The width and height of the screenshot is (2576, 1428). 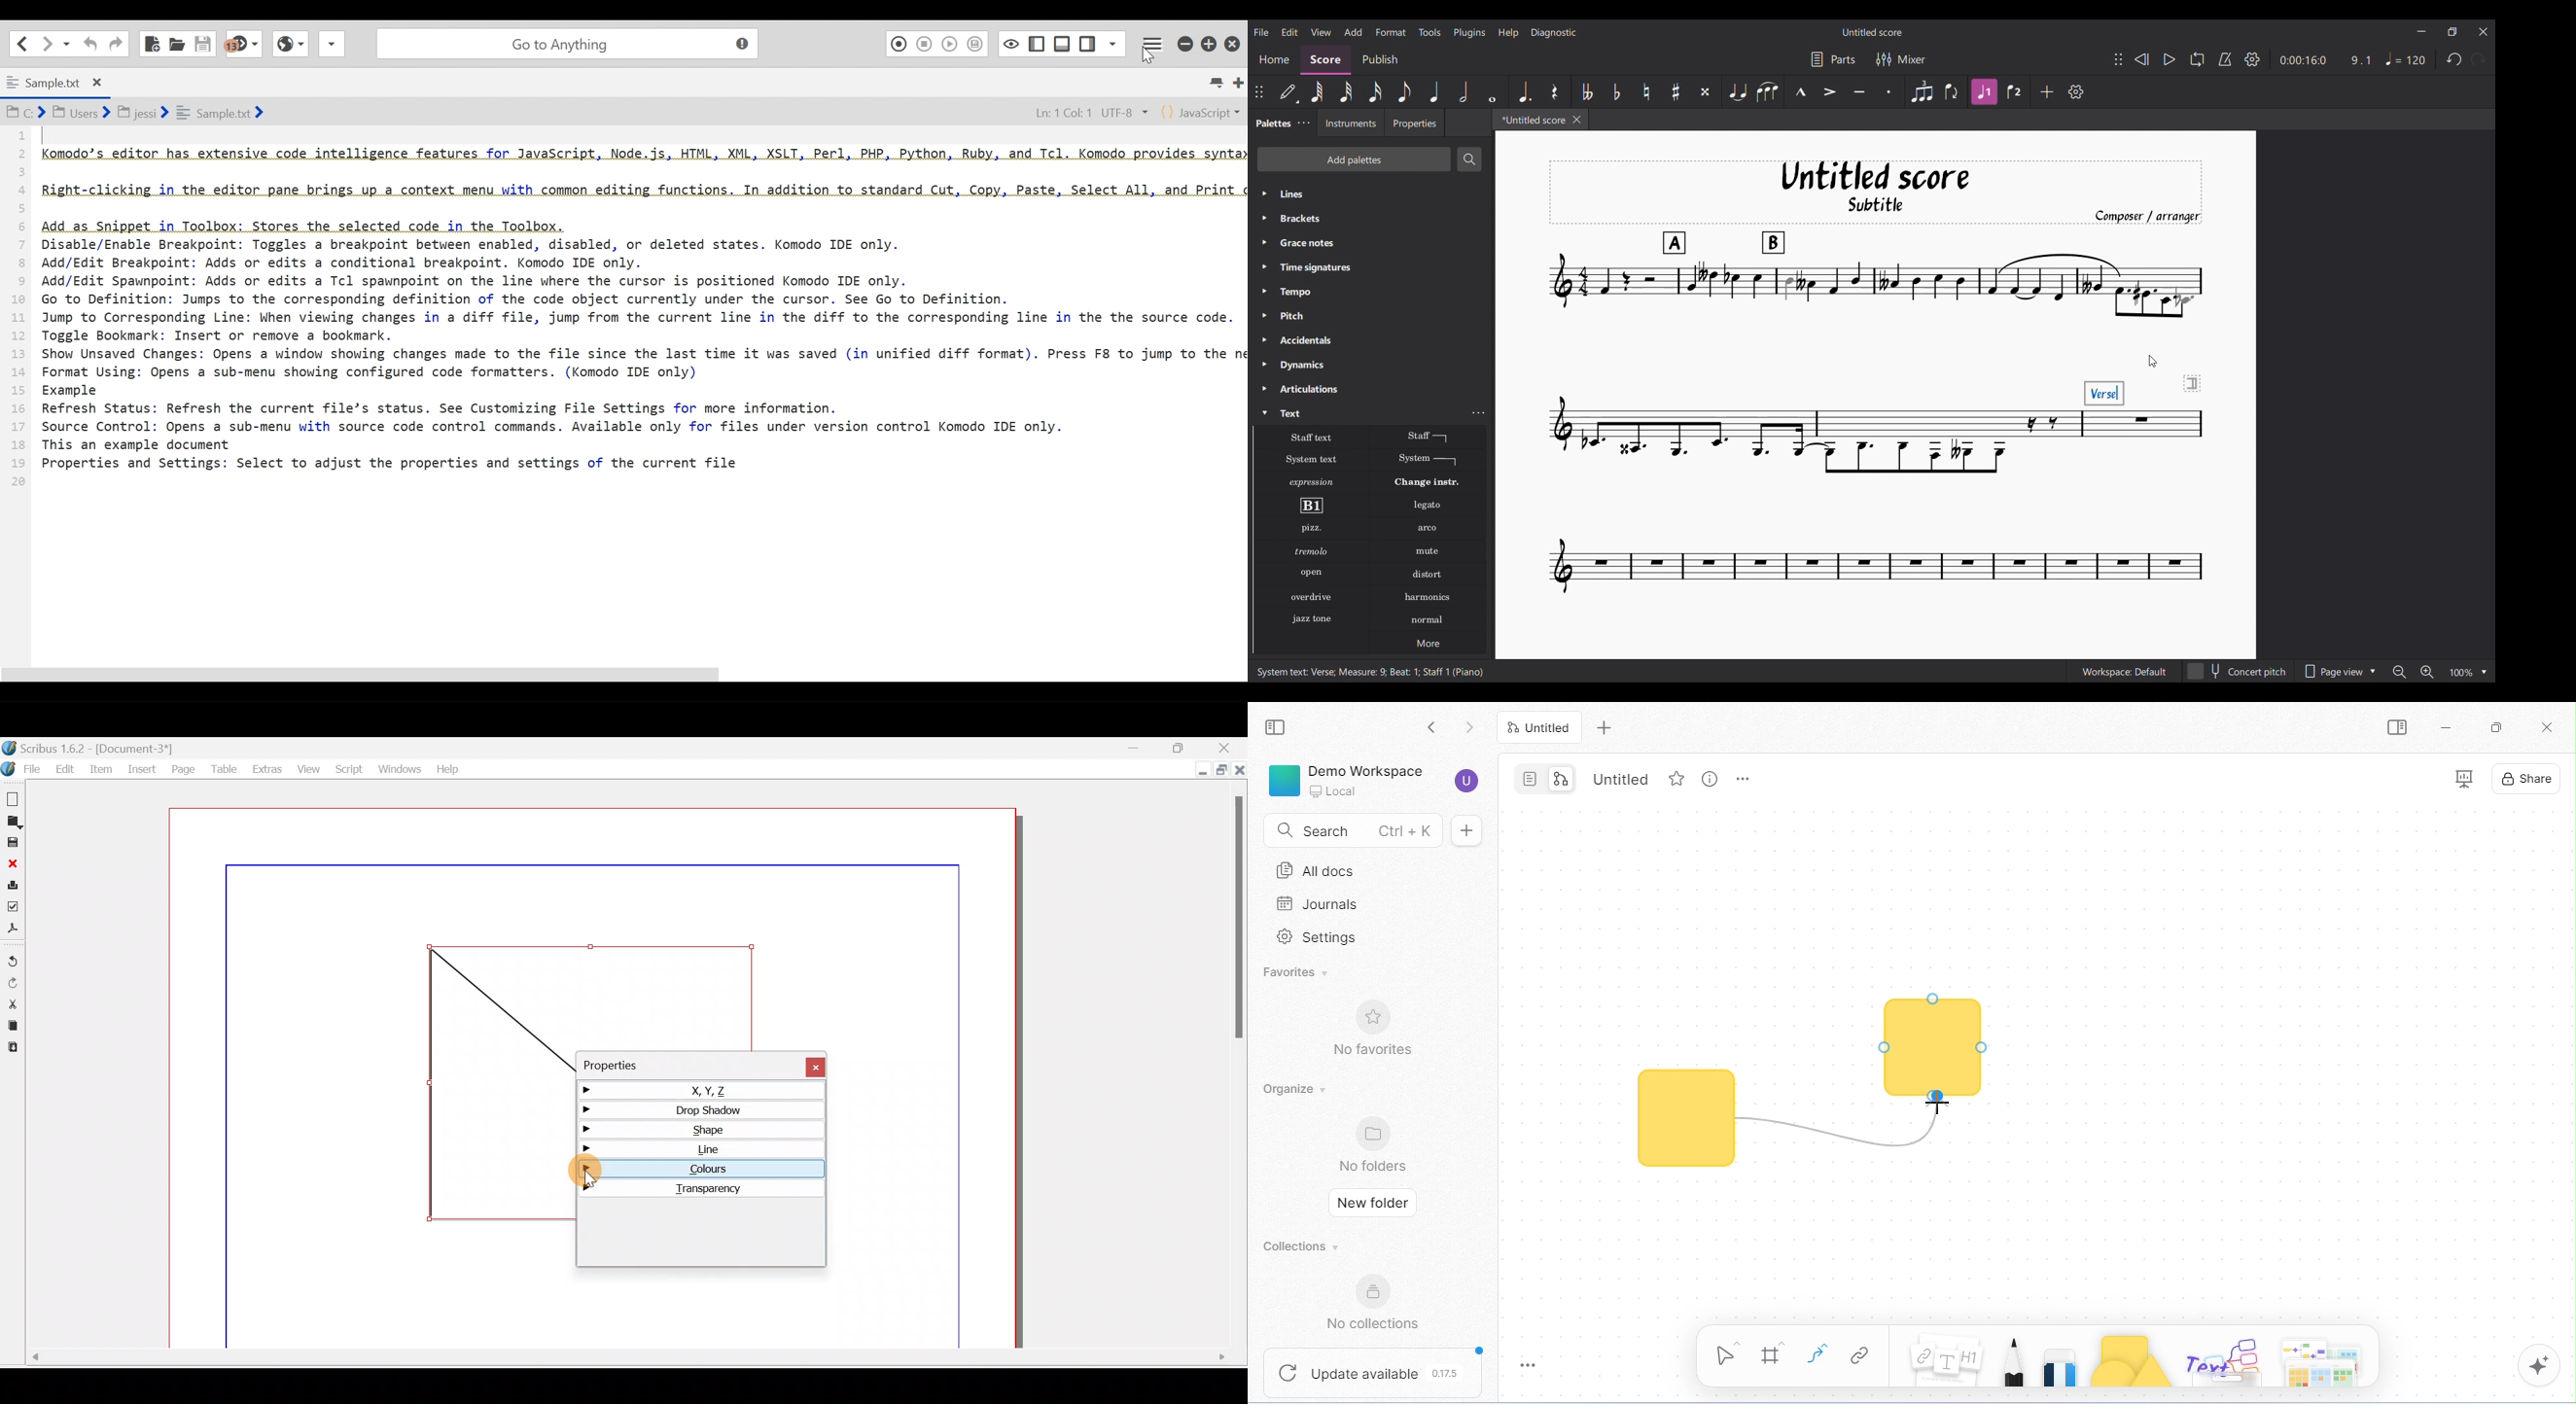 What do you see at coordinates (59, 81) in the screenshot?
I see `Current Tab` at bounding box center [59, 81].